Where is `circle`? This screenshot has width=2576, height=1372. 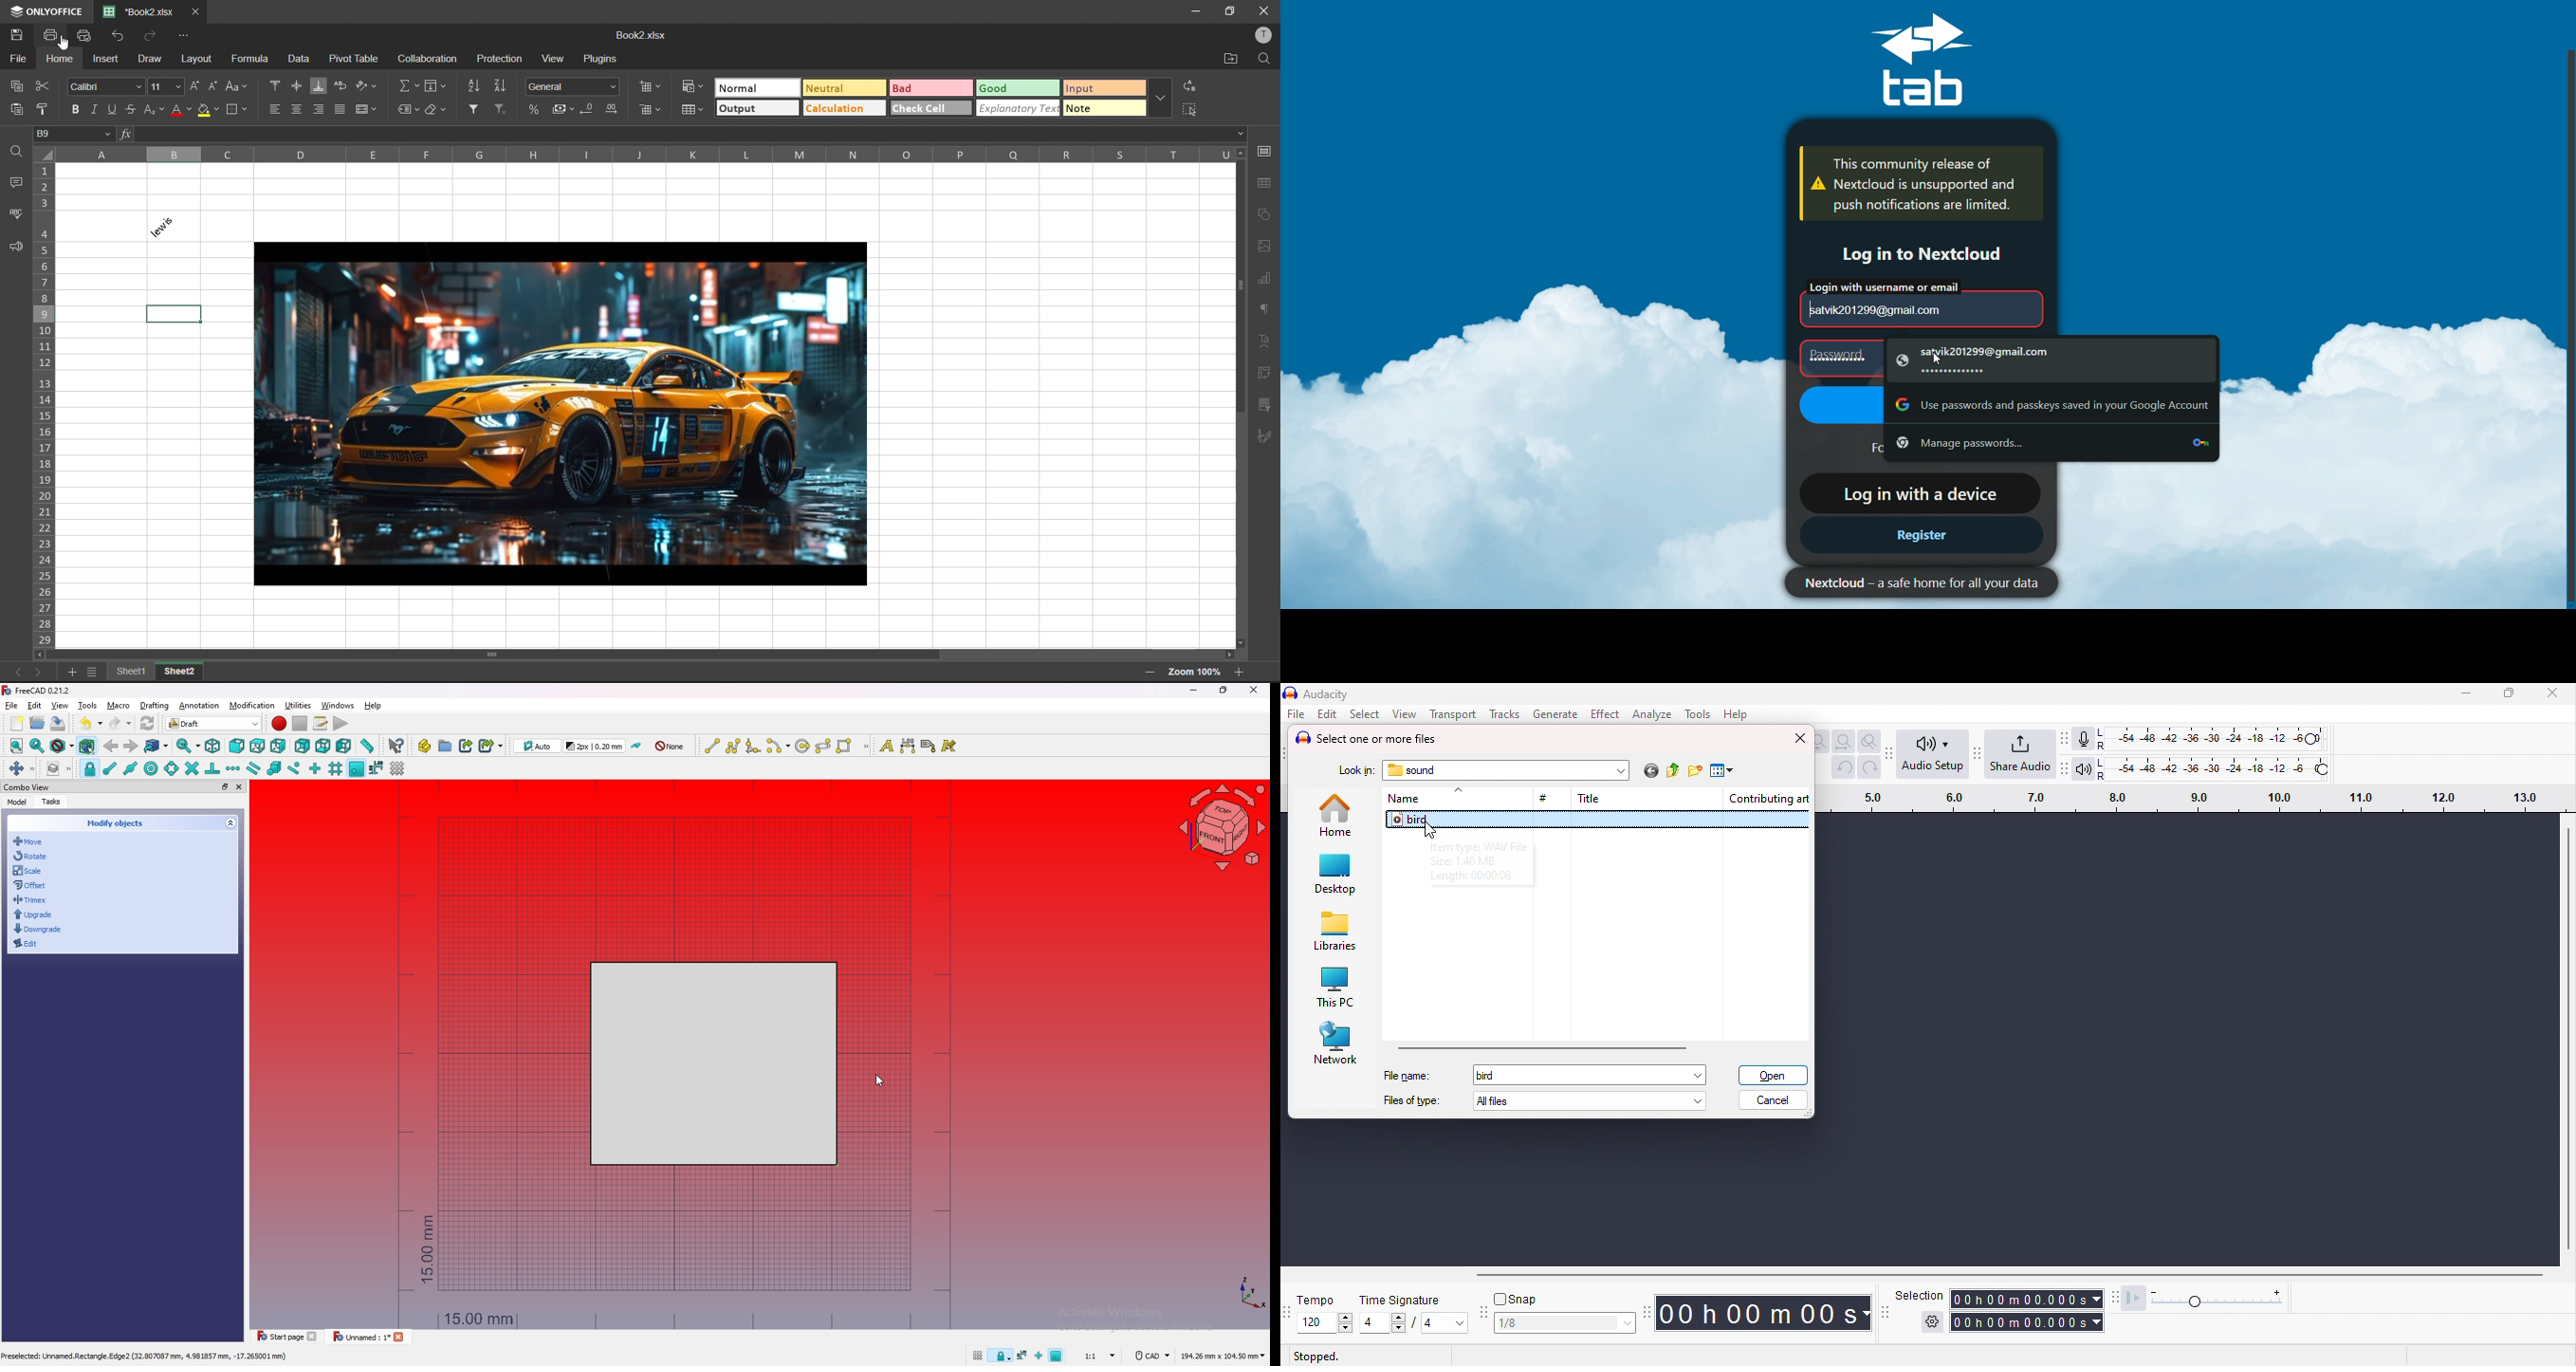
circle is located at coordinates (802, 745).